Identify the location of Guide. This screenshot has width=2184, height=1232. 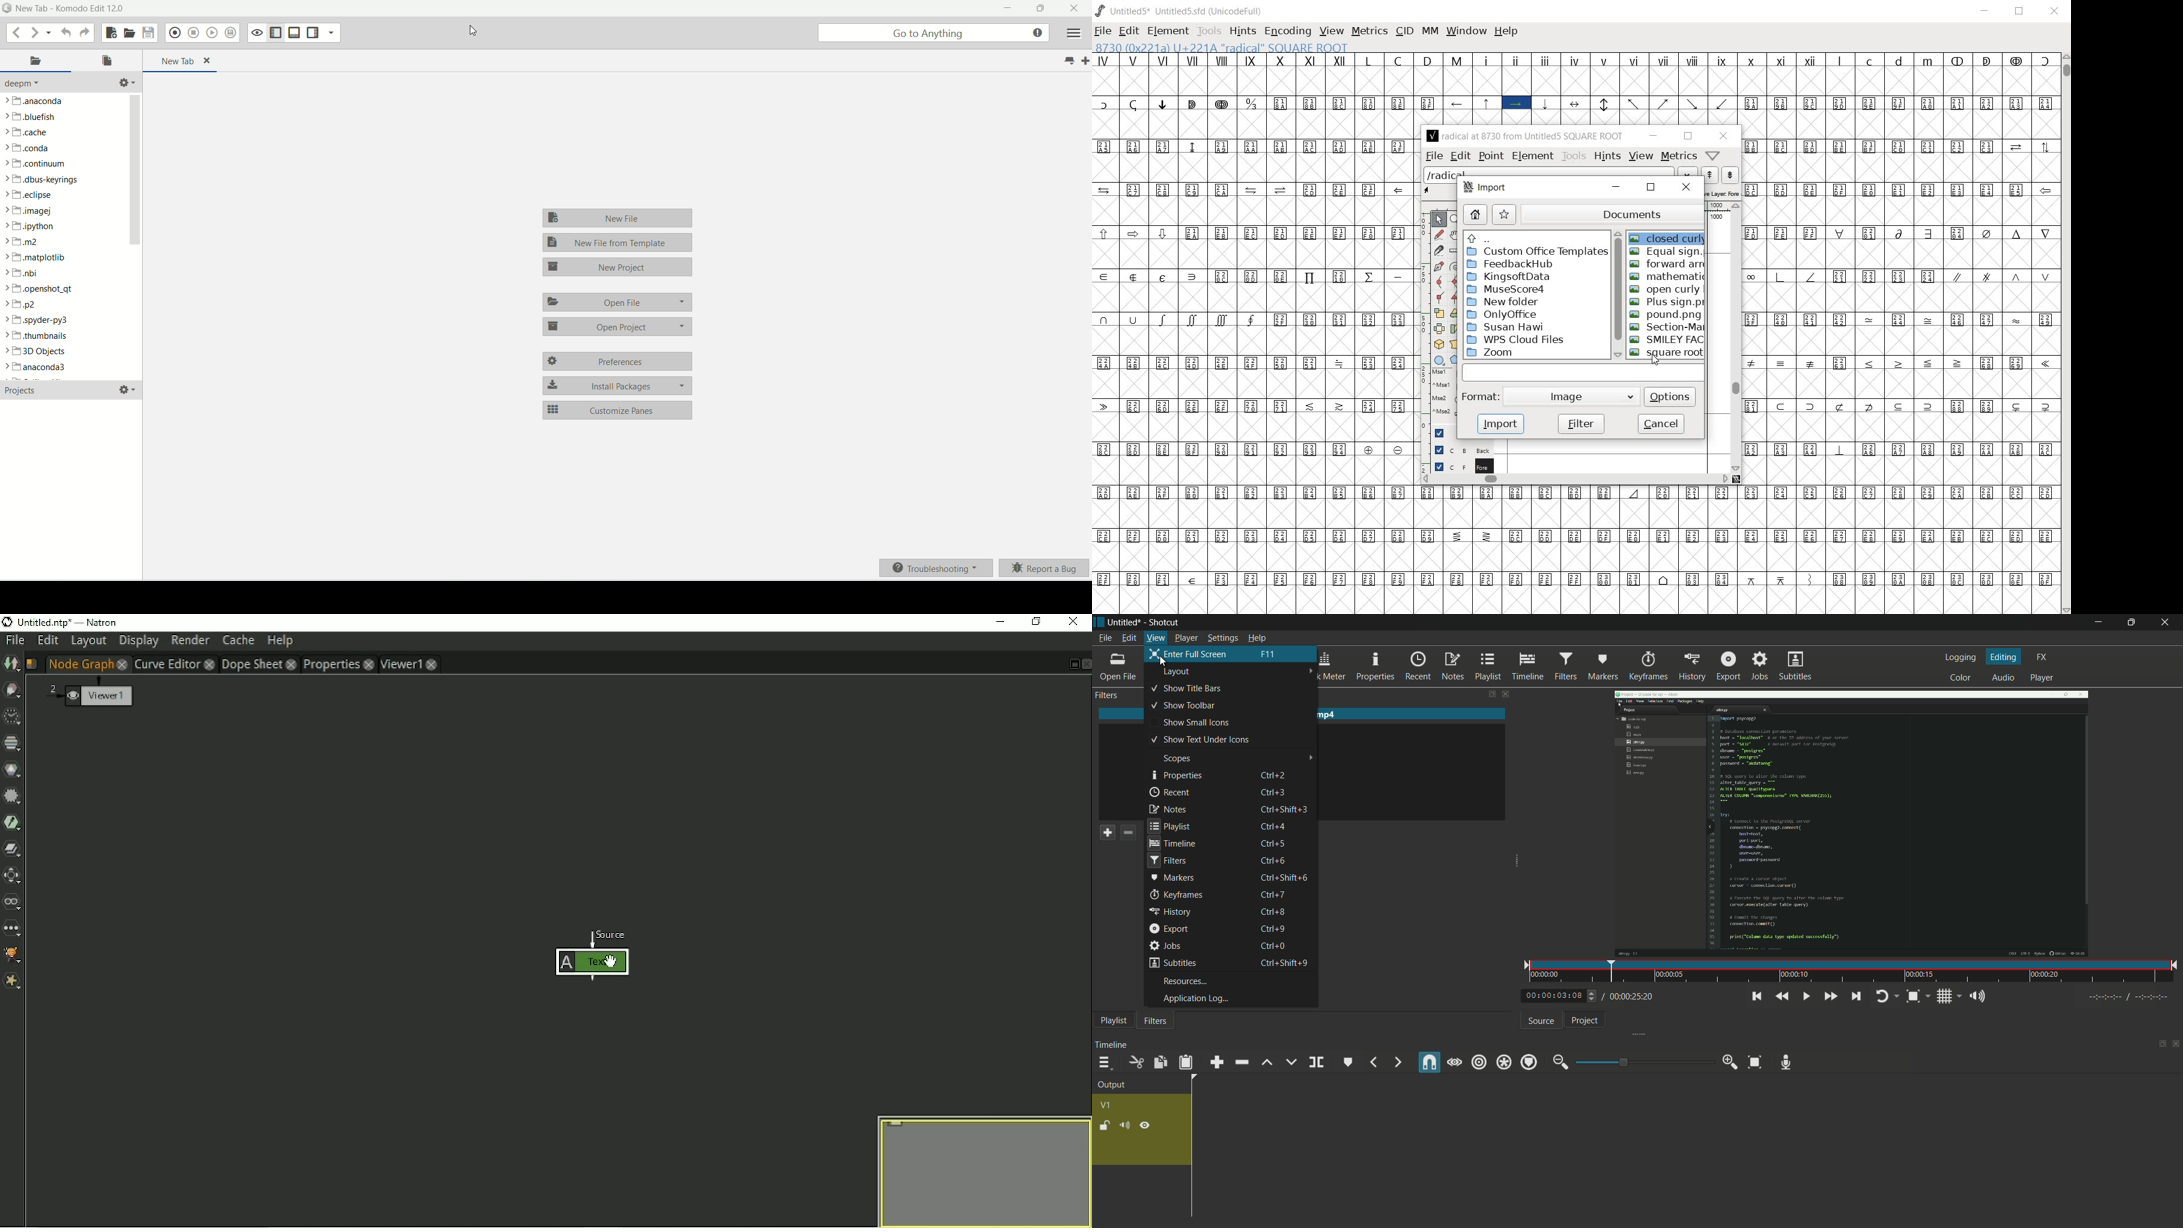
(1440, 433).